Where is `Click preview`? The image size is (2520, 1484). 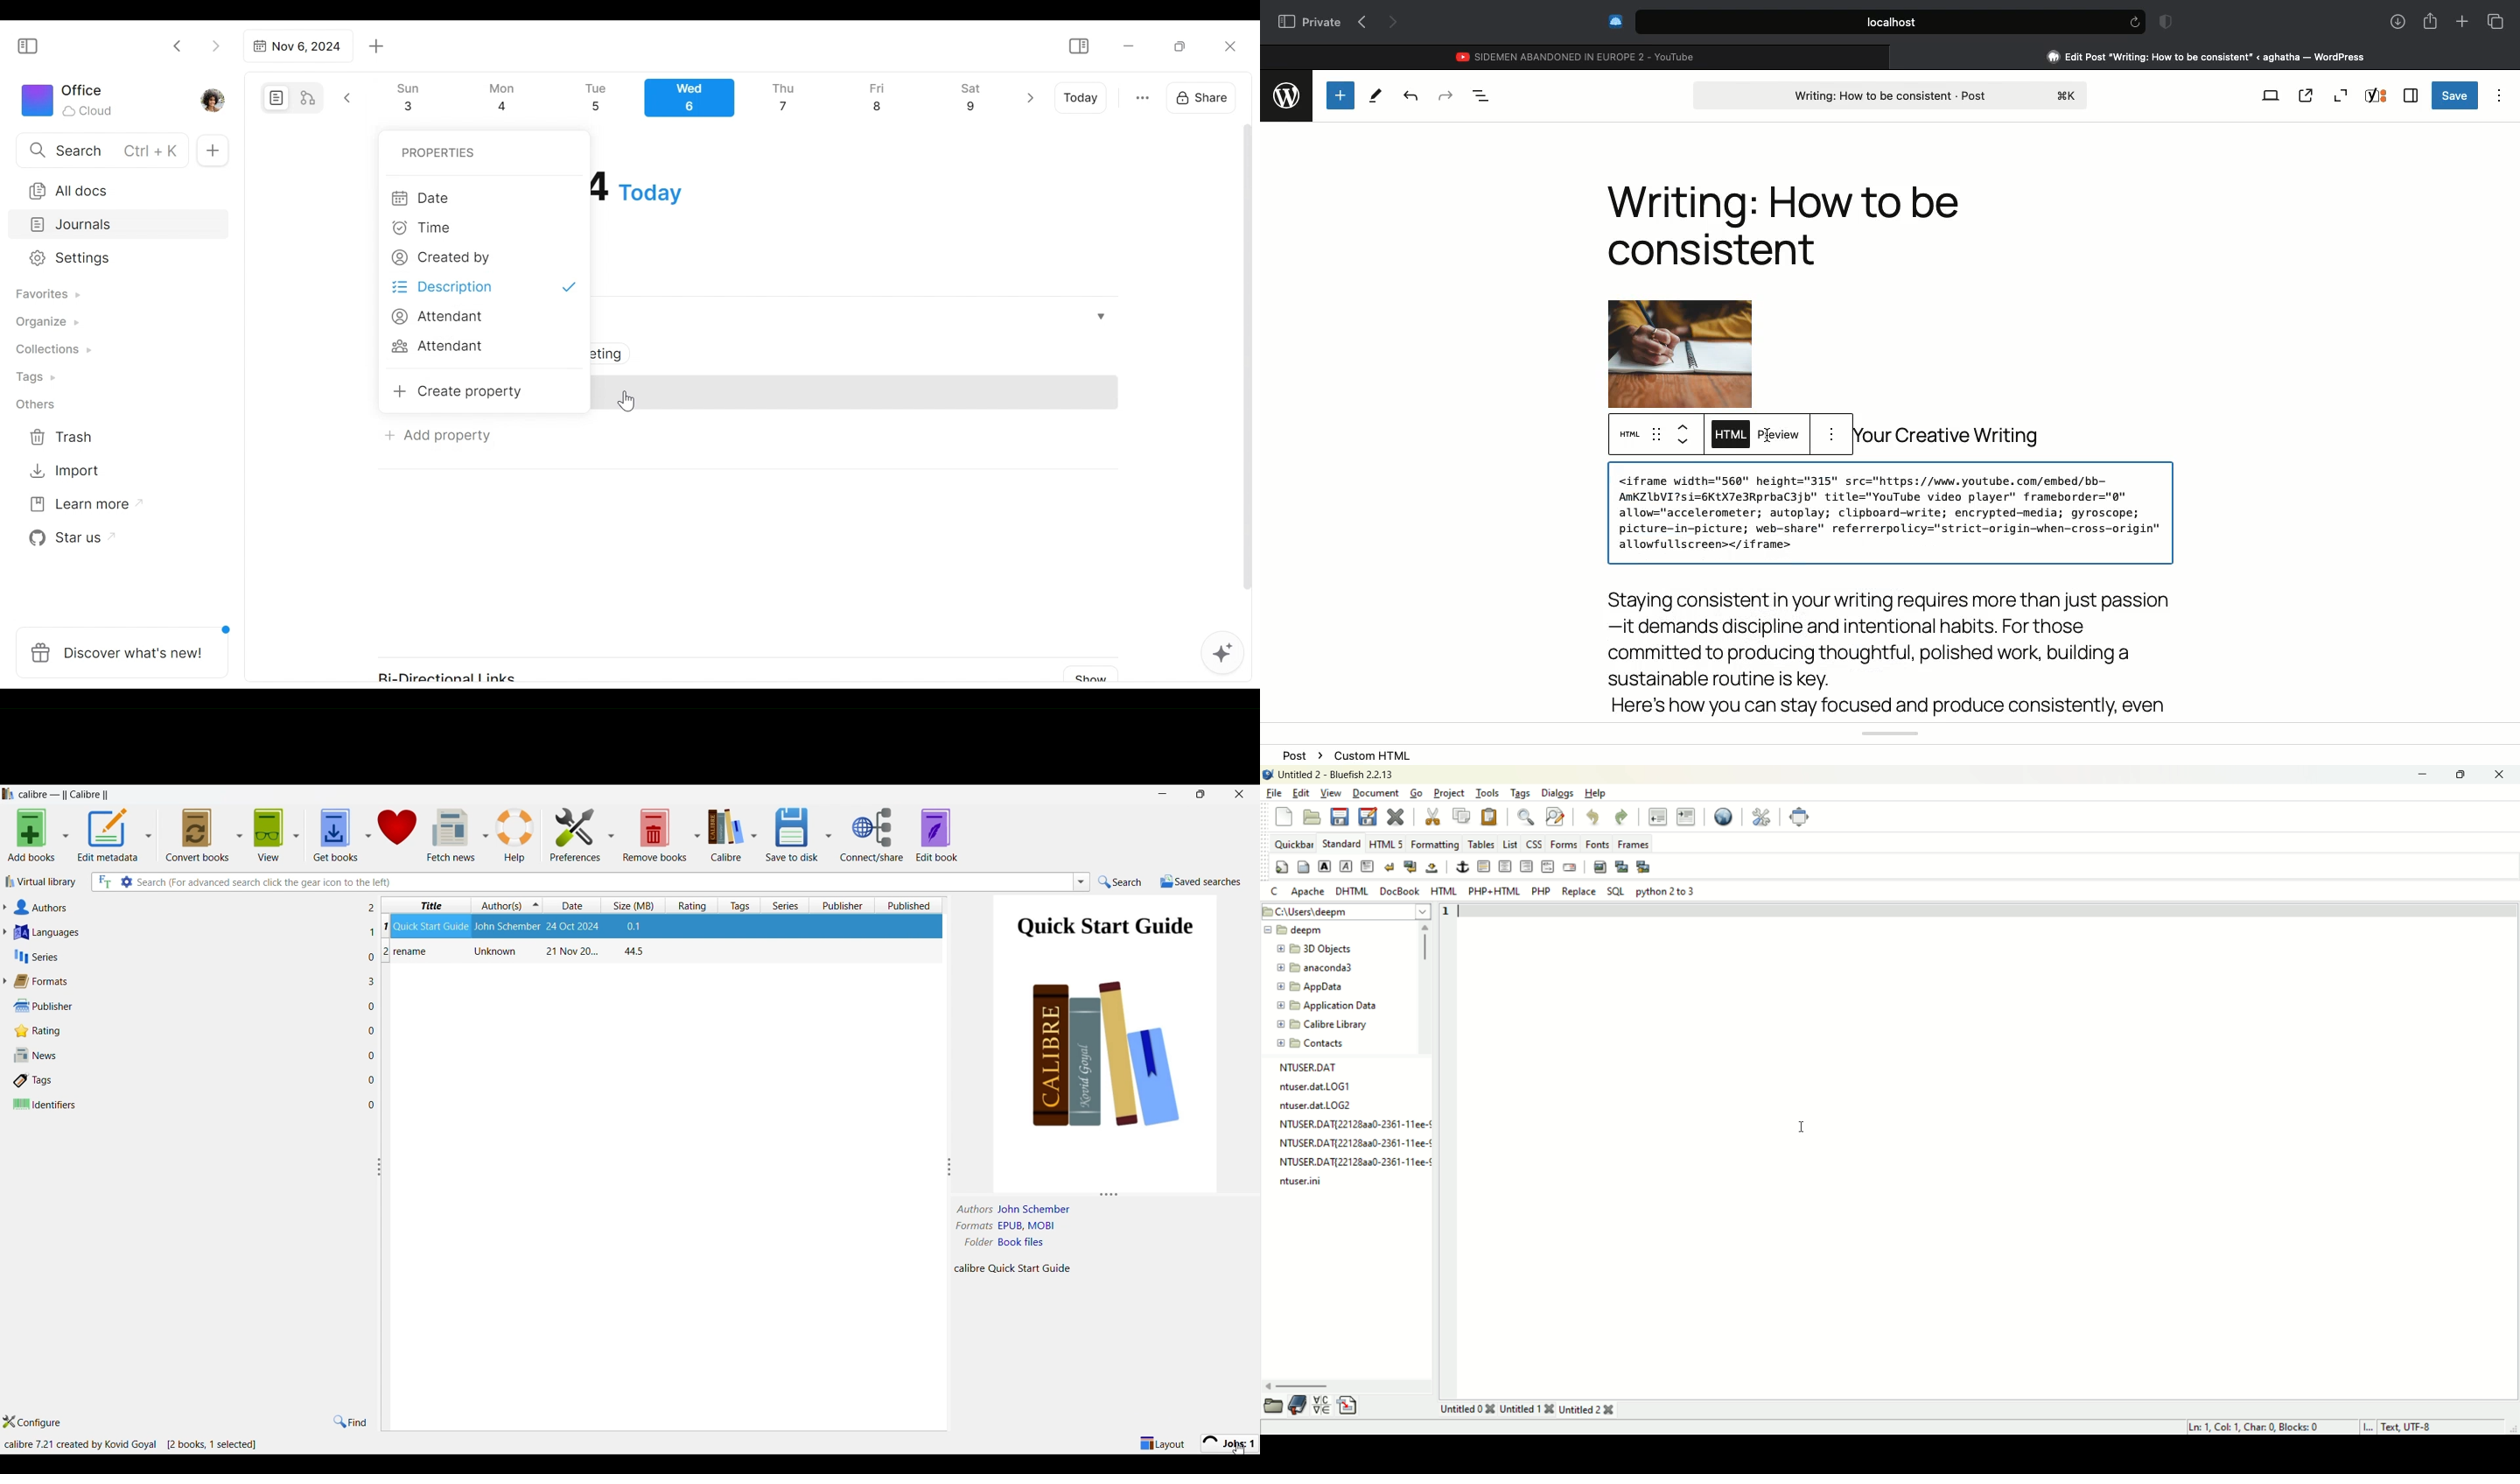
Click preview is located at coordinates (1782, 438).